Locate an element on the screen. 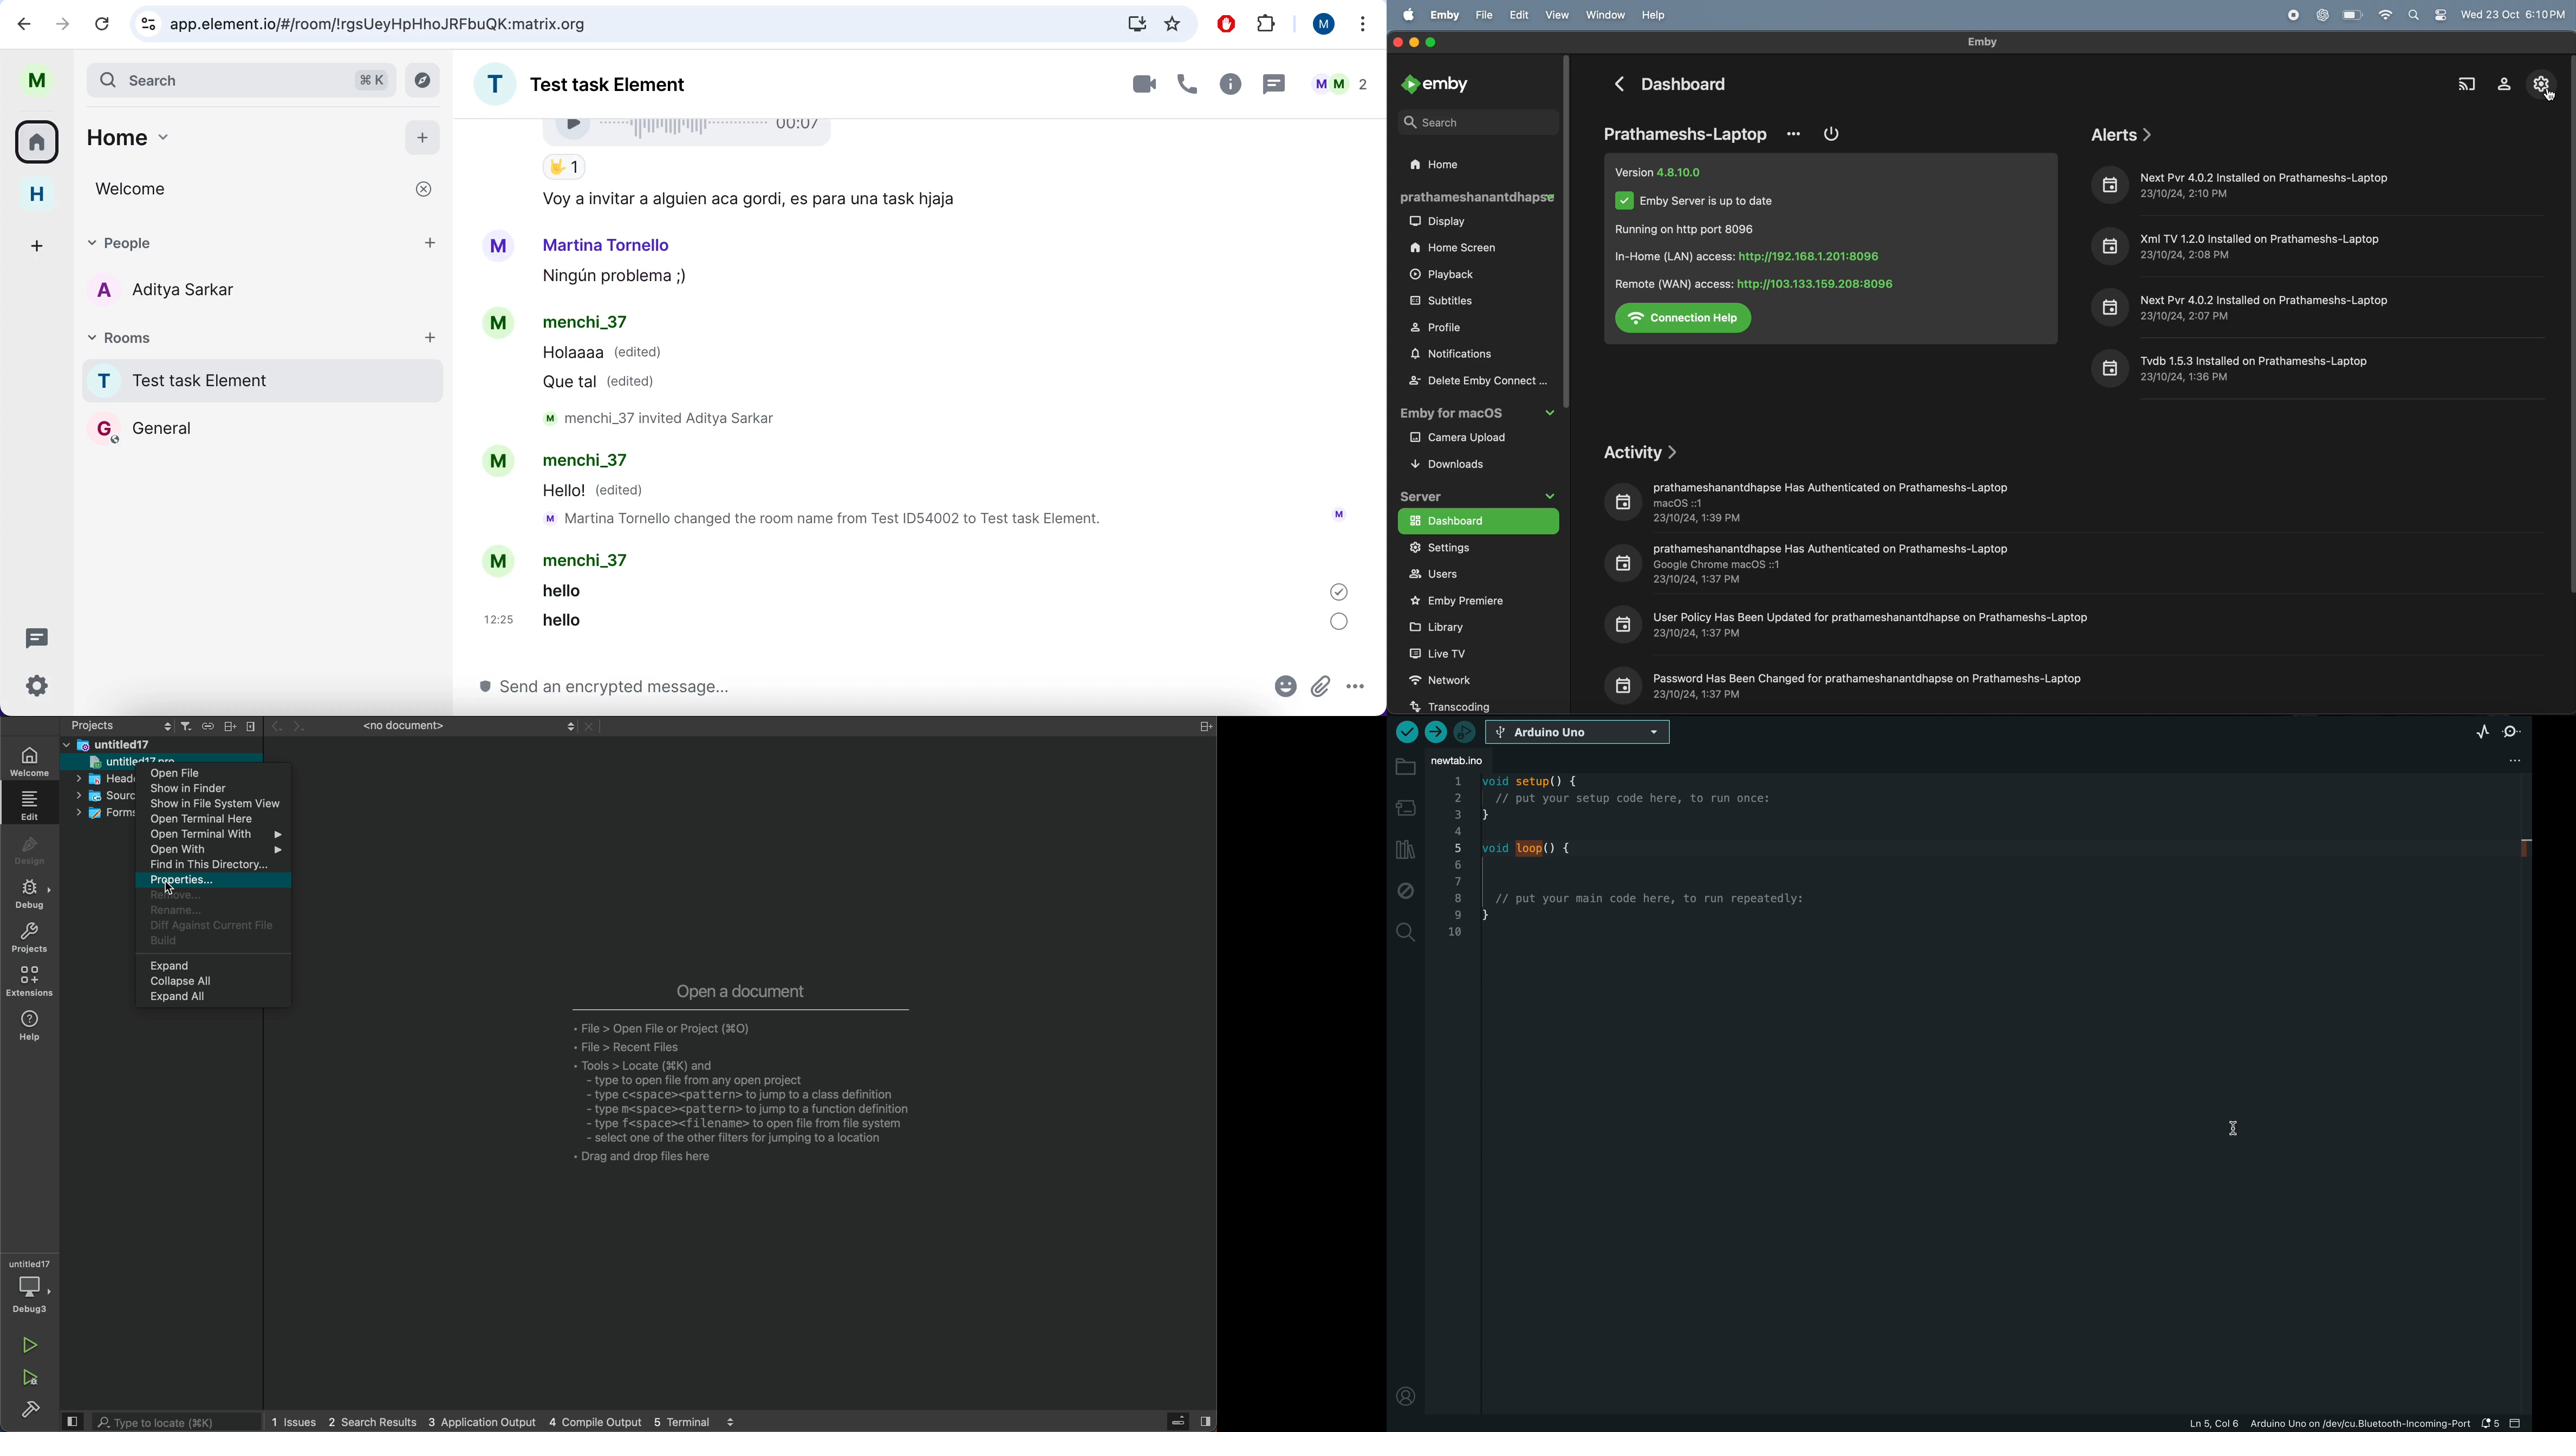 The image size is (2576, 1456). room name is located at coordinates (259, 380).